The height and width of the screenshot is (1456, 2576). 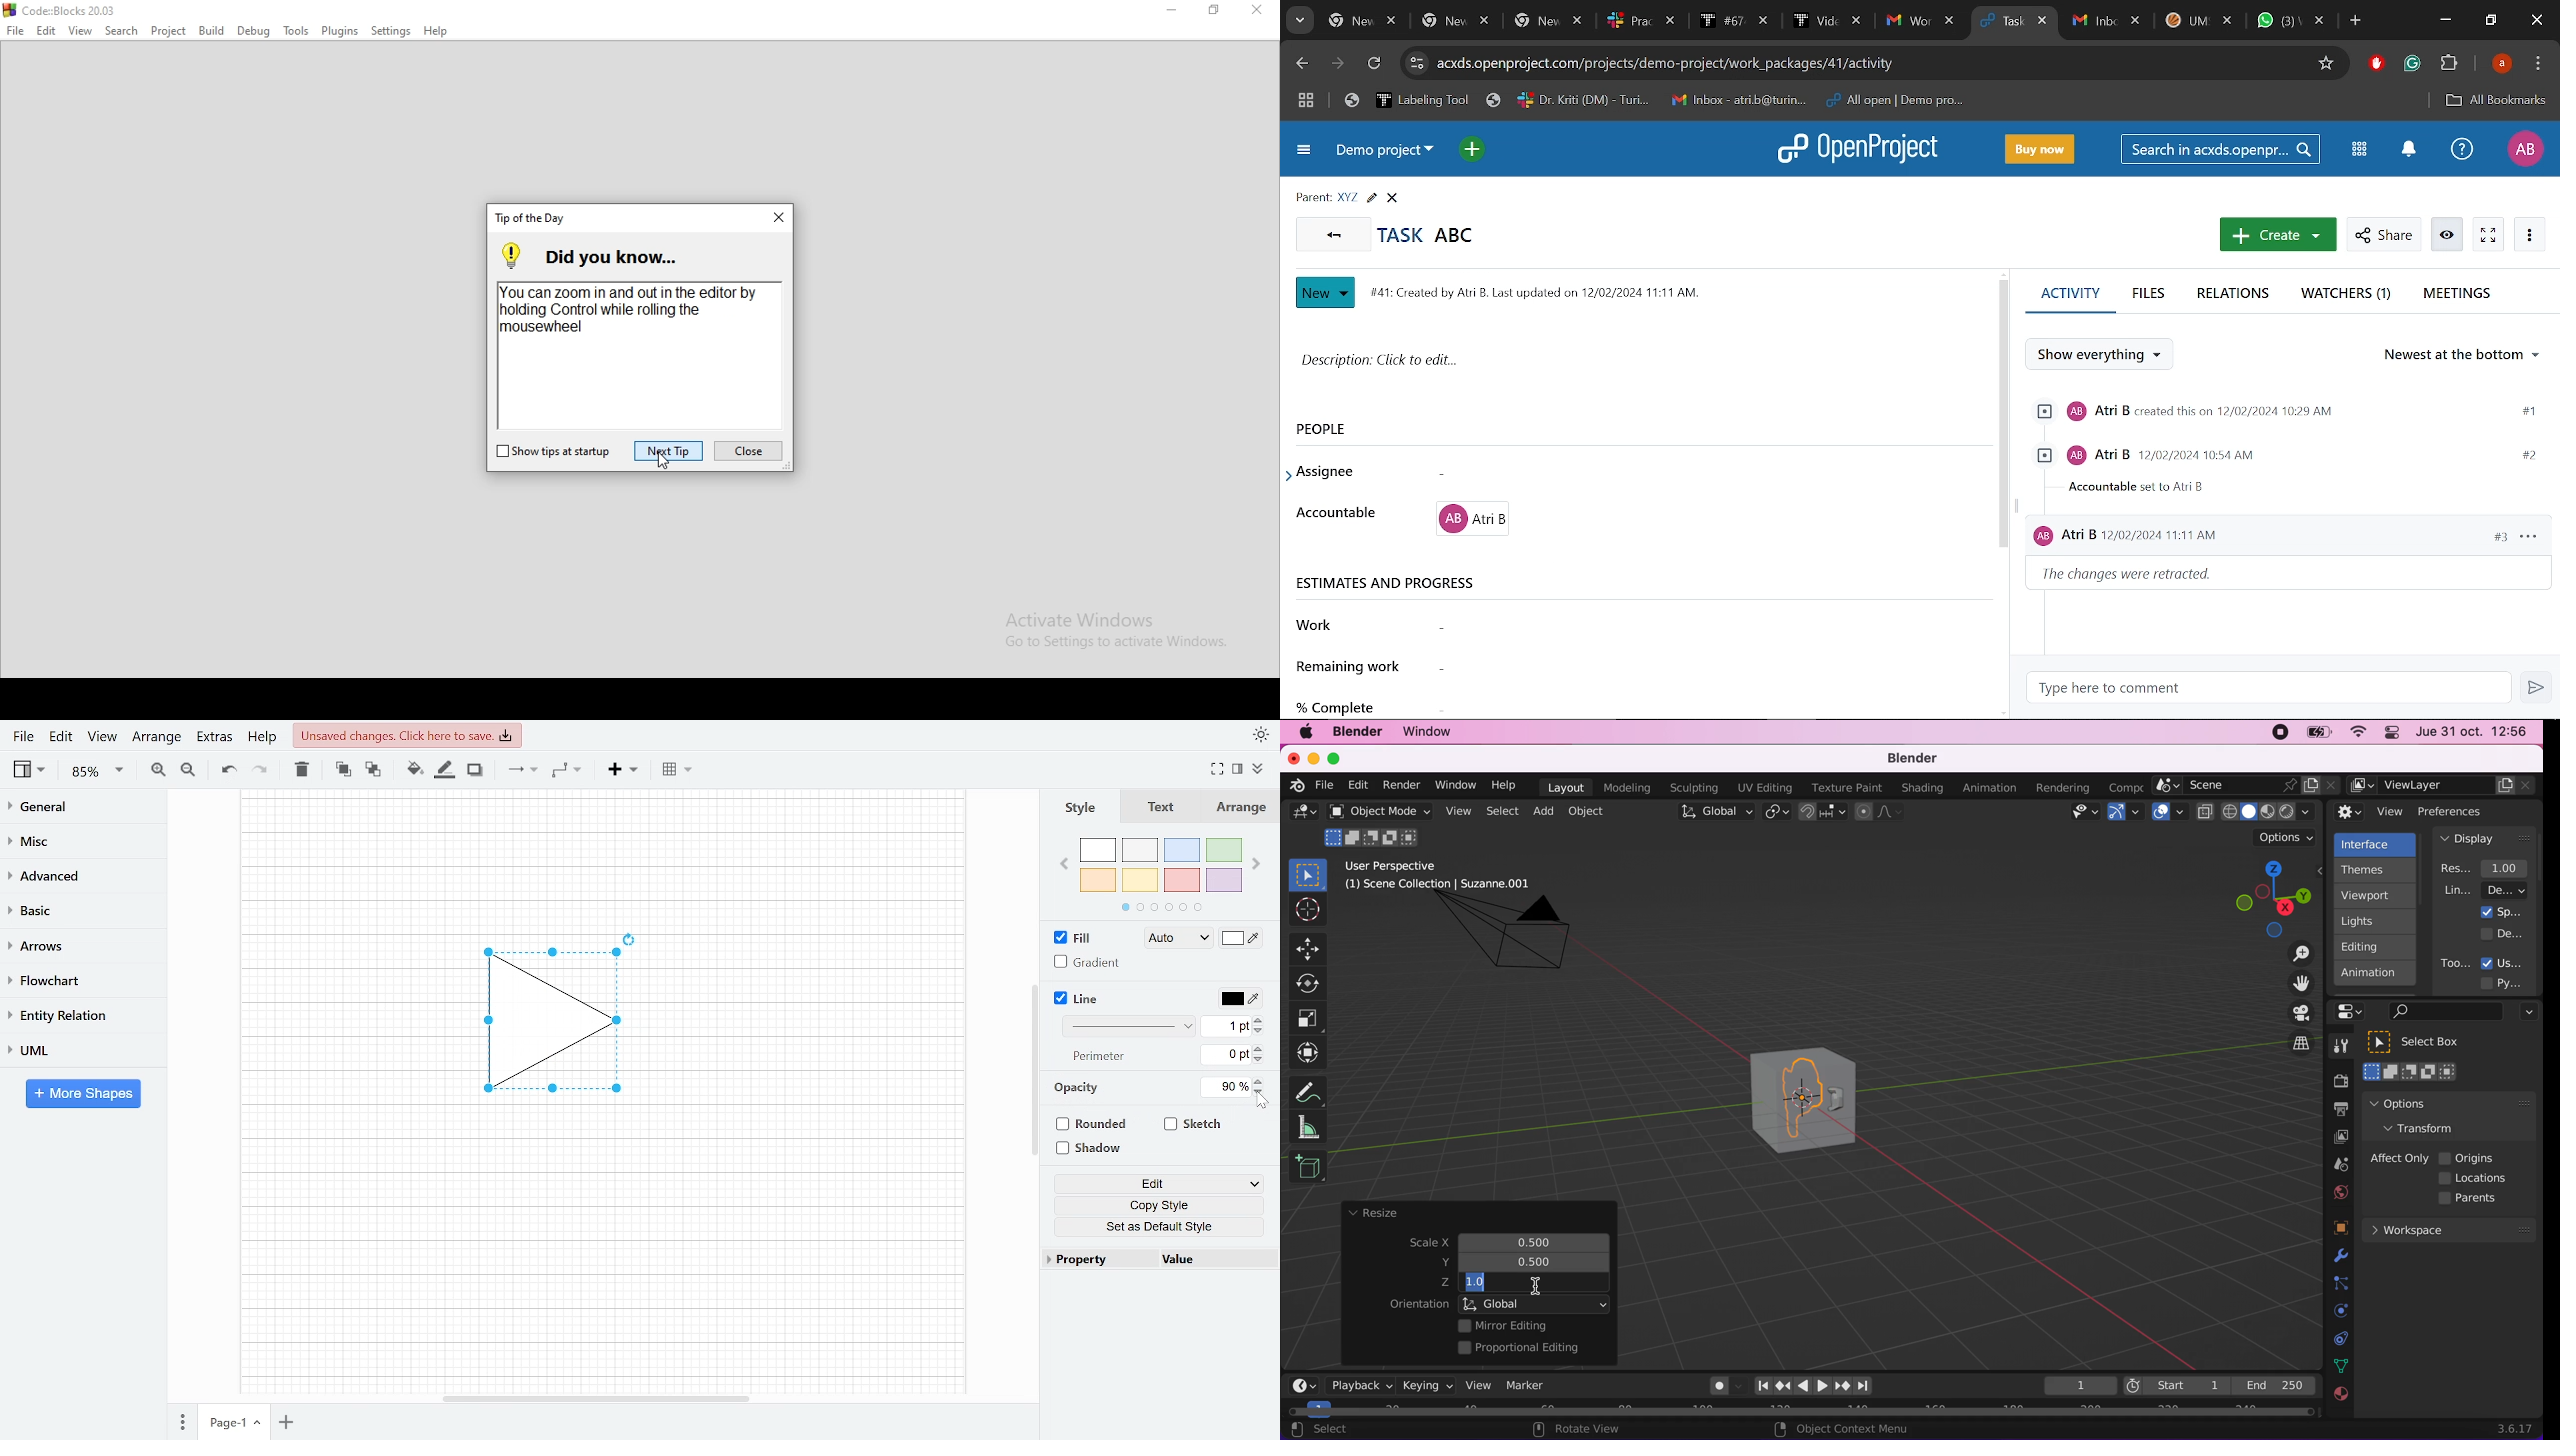 I want to click on Minimise, so click(x=1169, y=9).